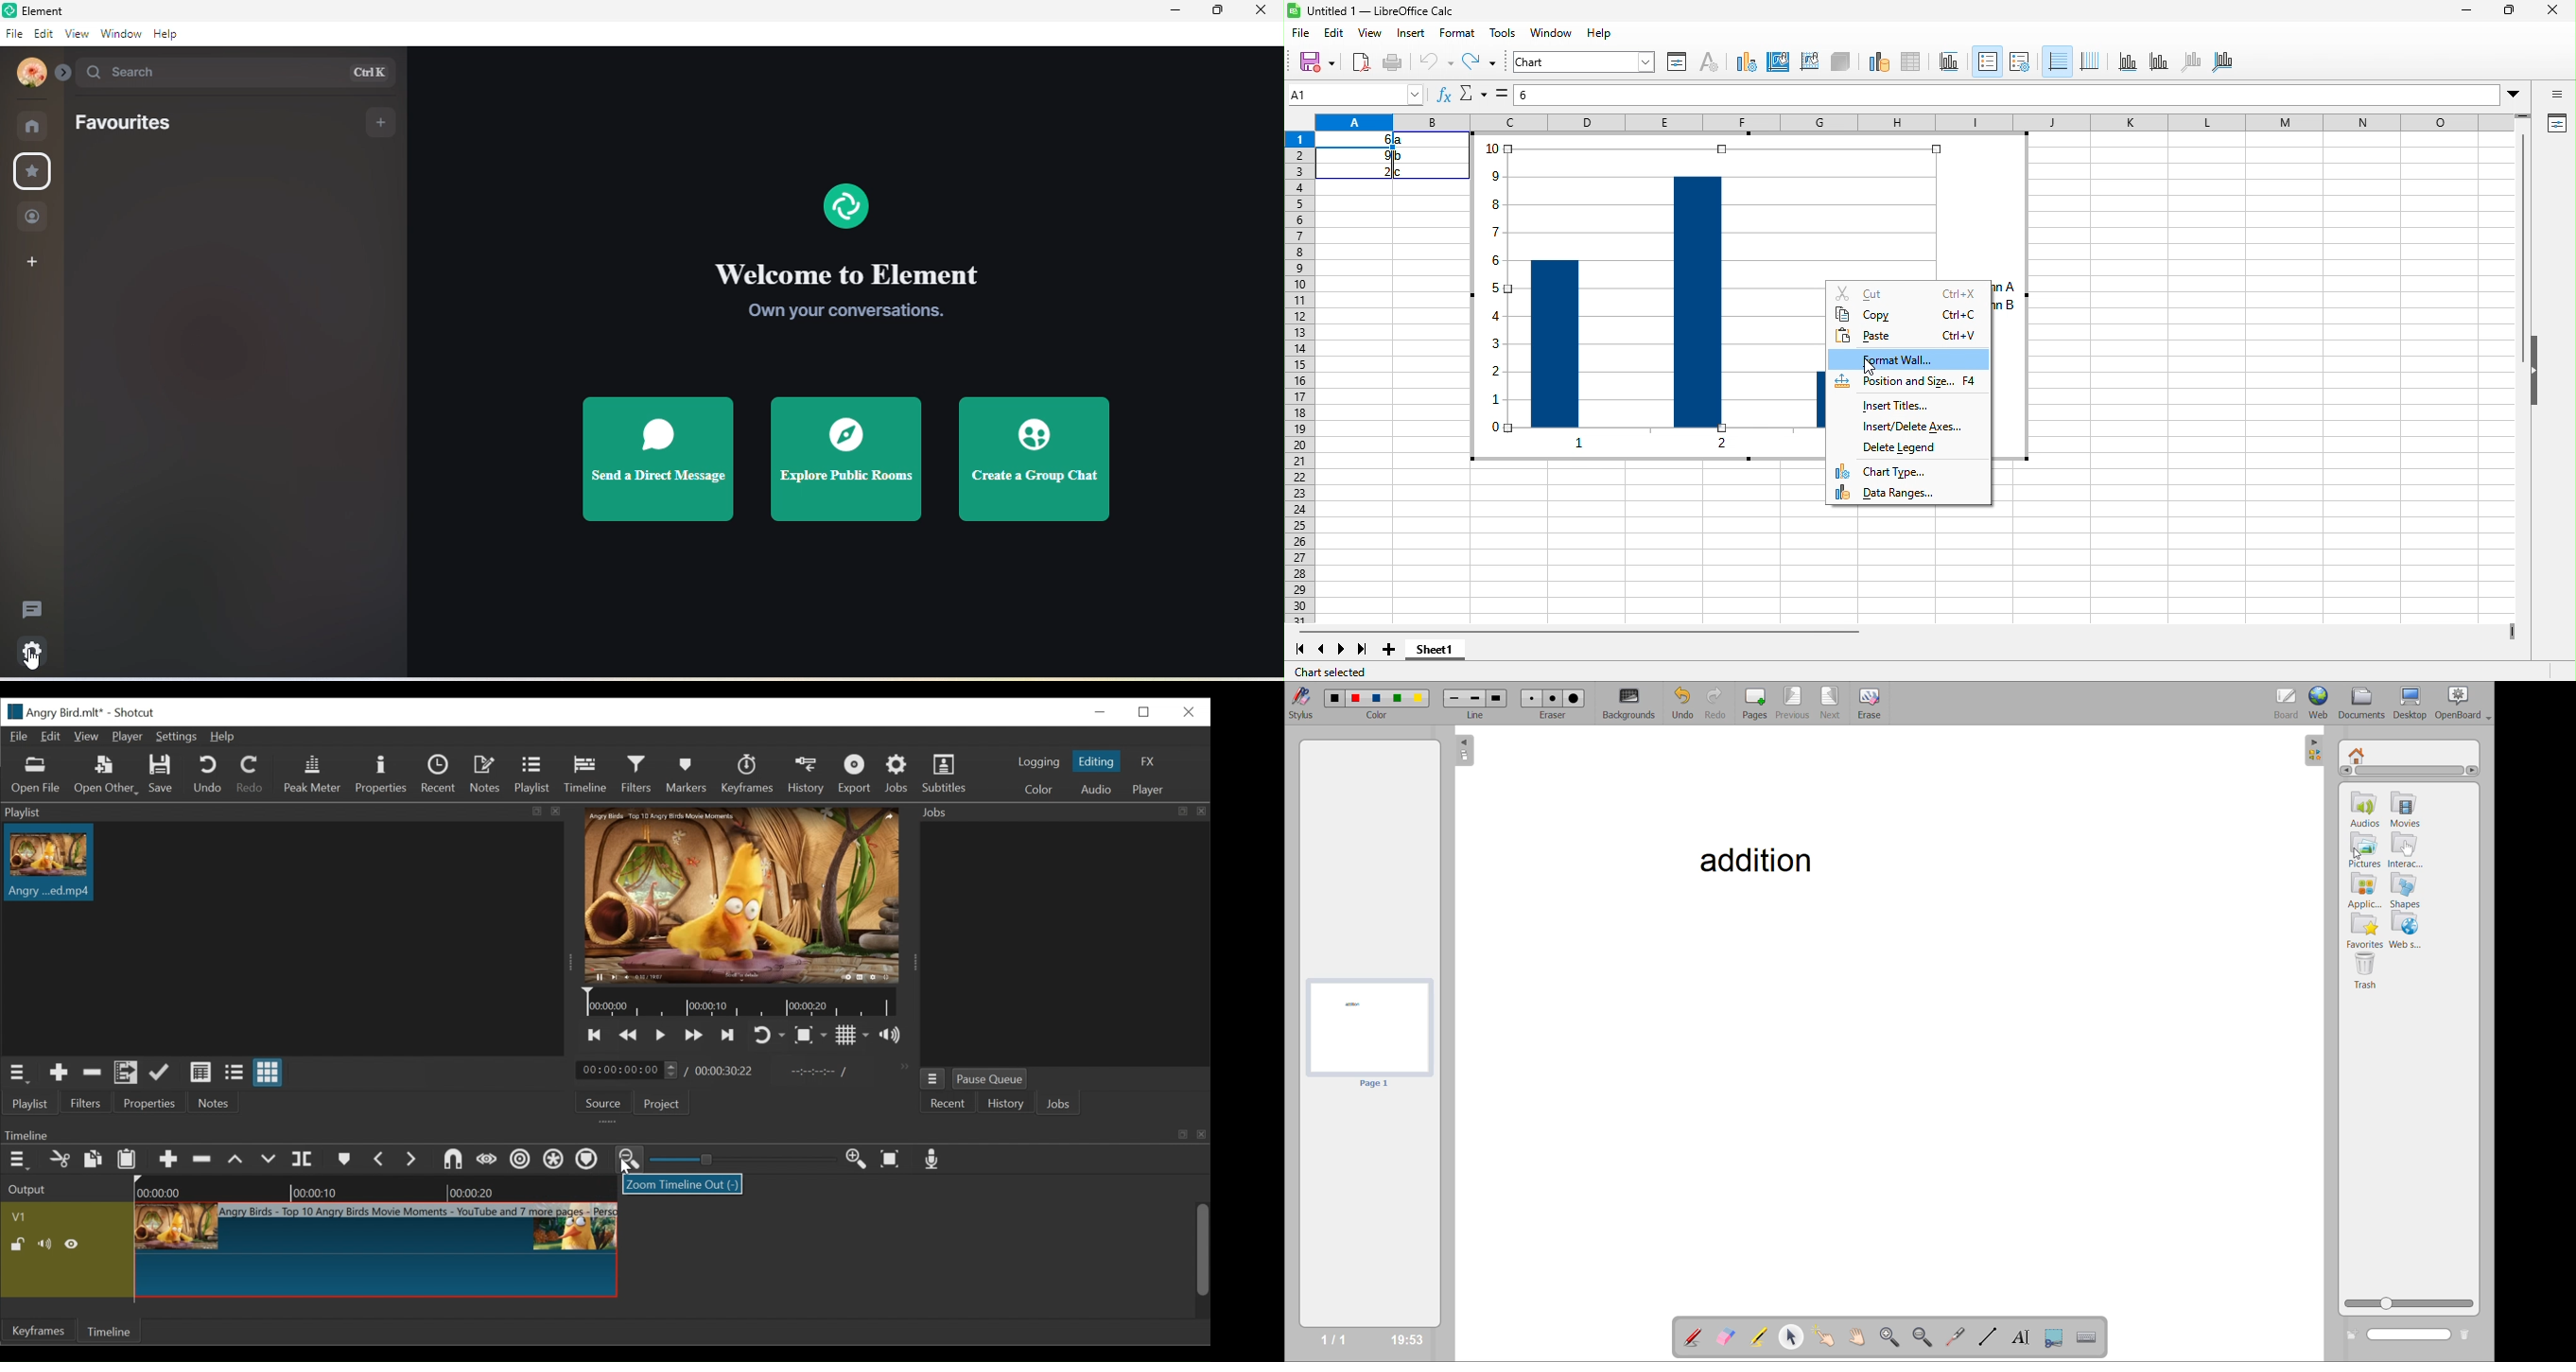  Describe the element at coordinates (2555, 11) in the screenshot. I see `close` at that location.